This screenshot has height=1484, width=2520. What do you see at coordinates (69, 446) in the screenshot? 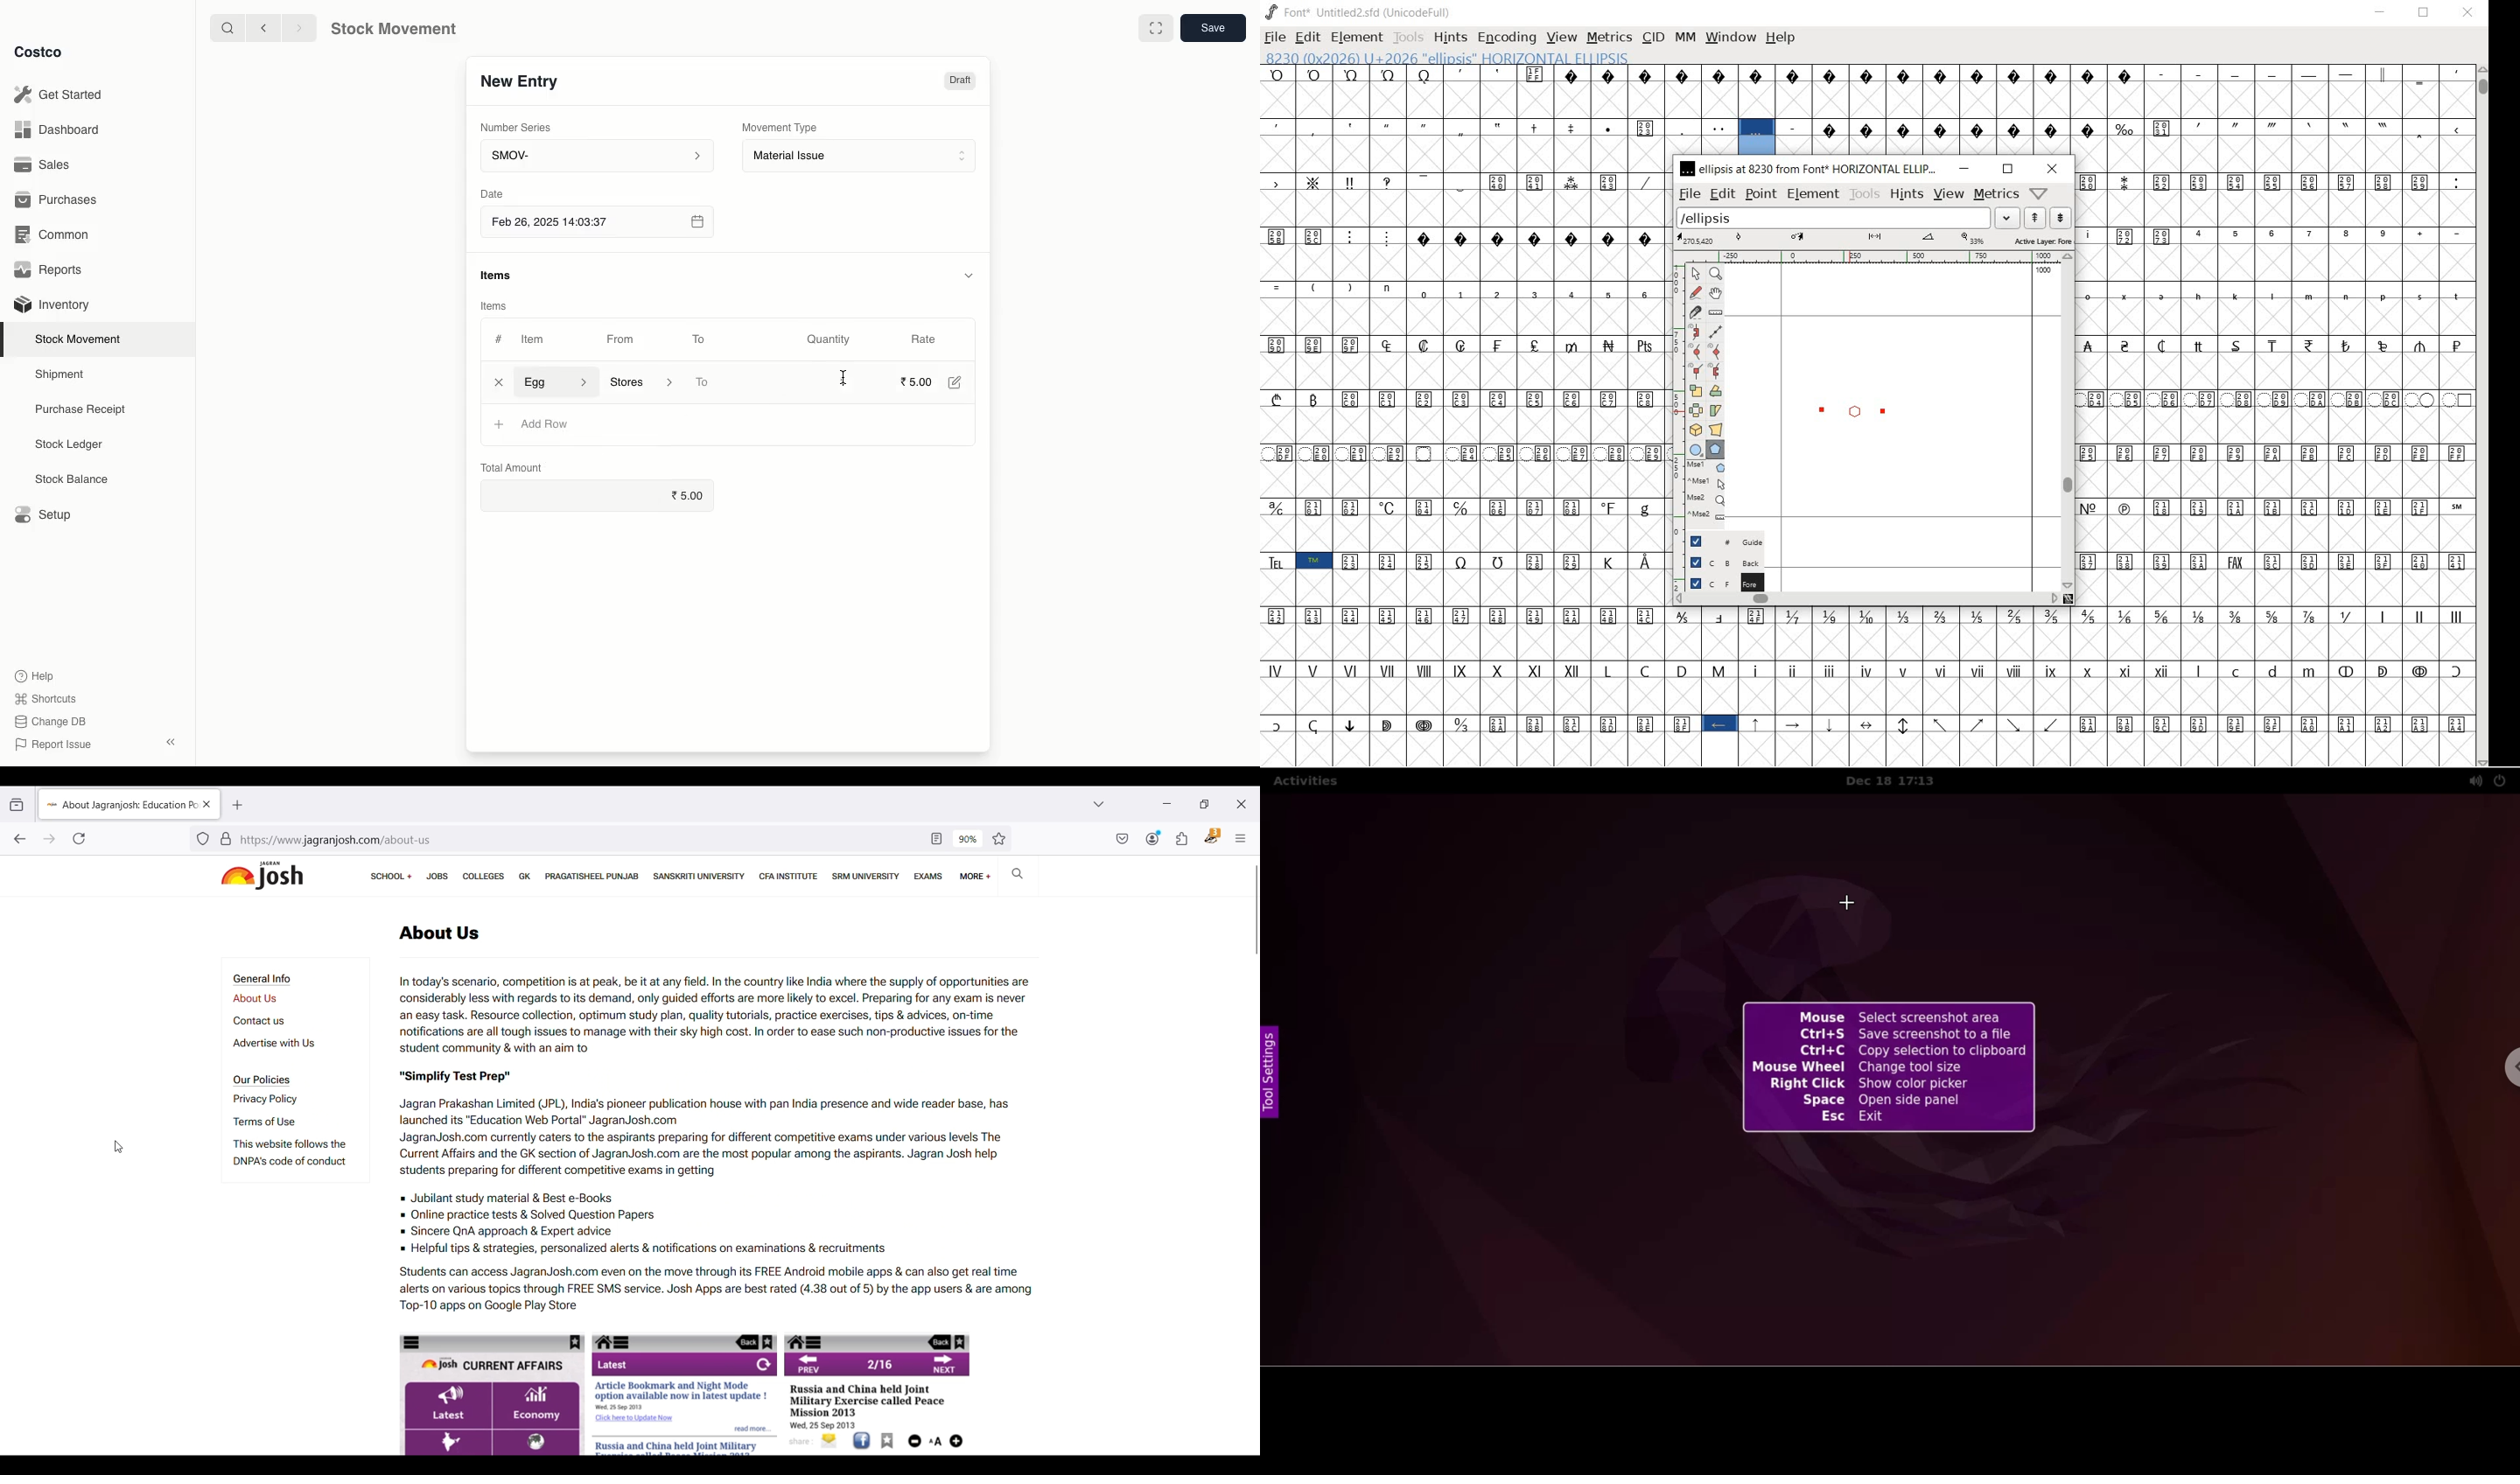
I see `Stock Ledger` at bounding box center [69, 446].